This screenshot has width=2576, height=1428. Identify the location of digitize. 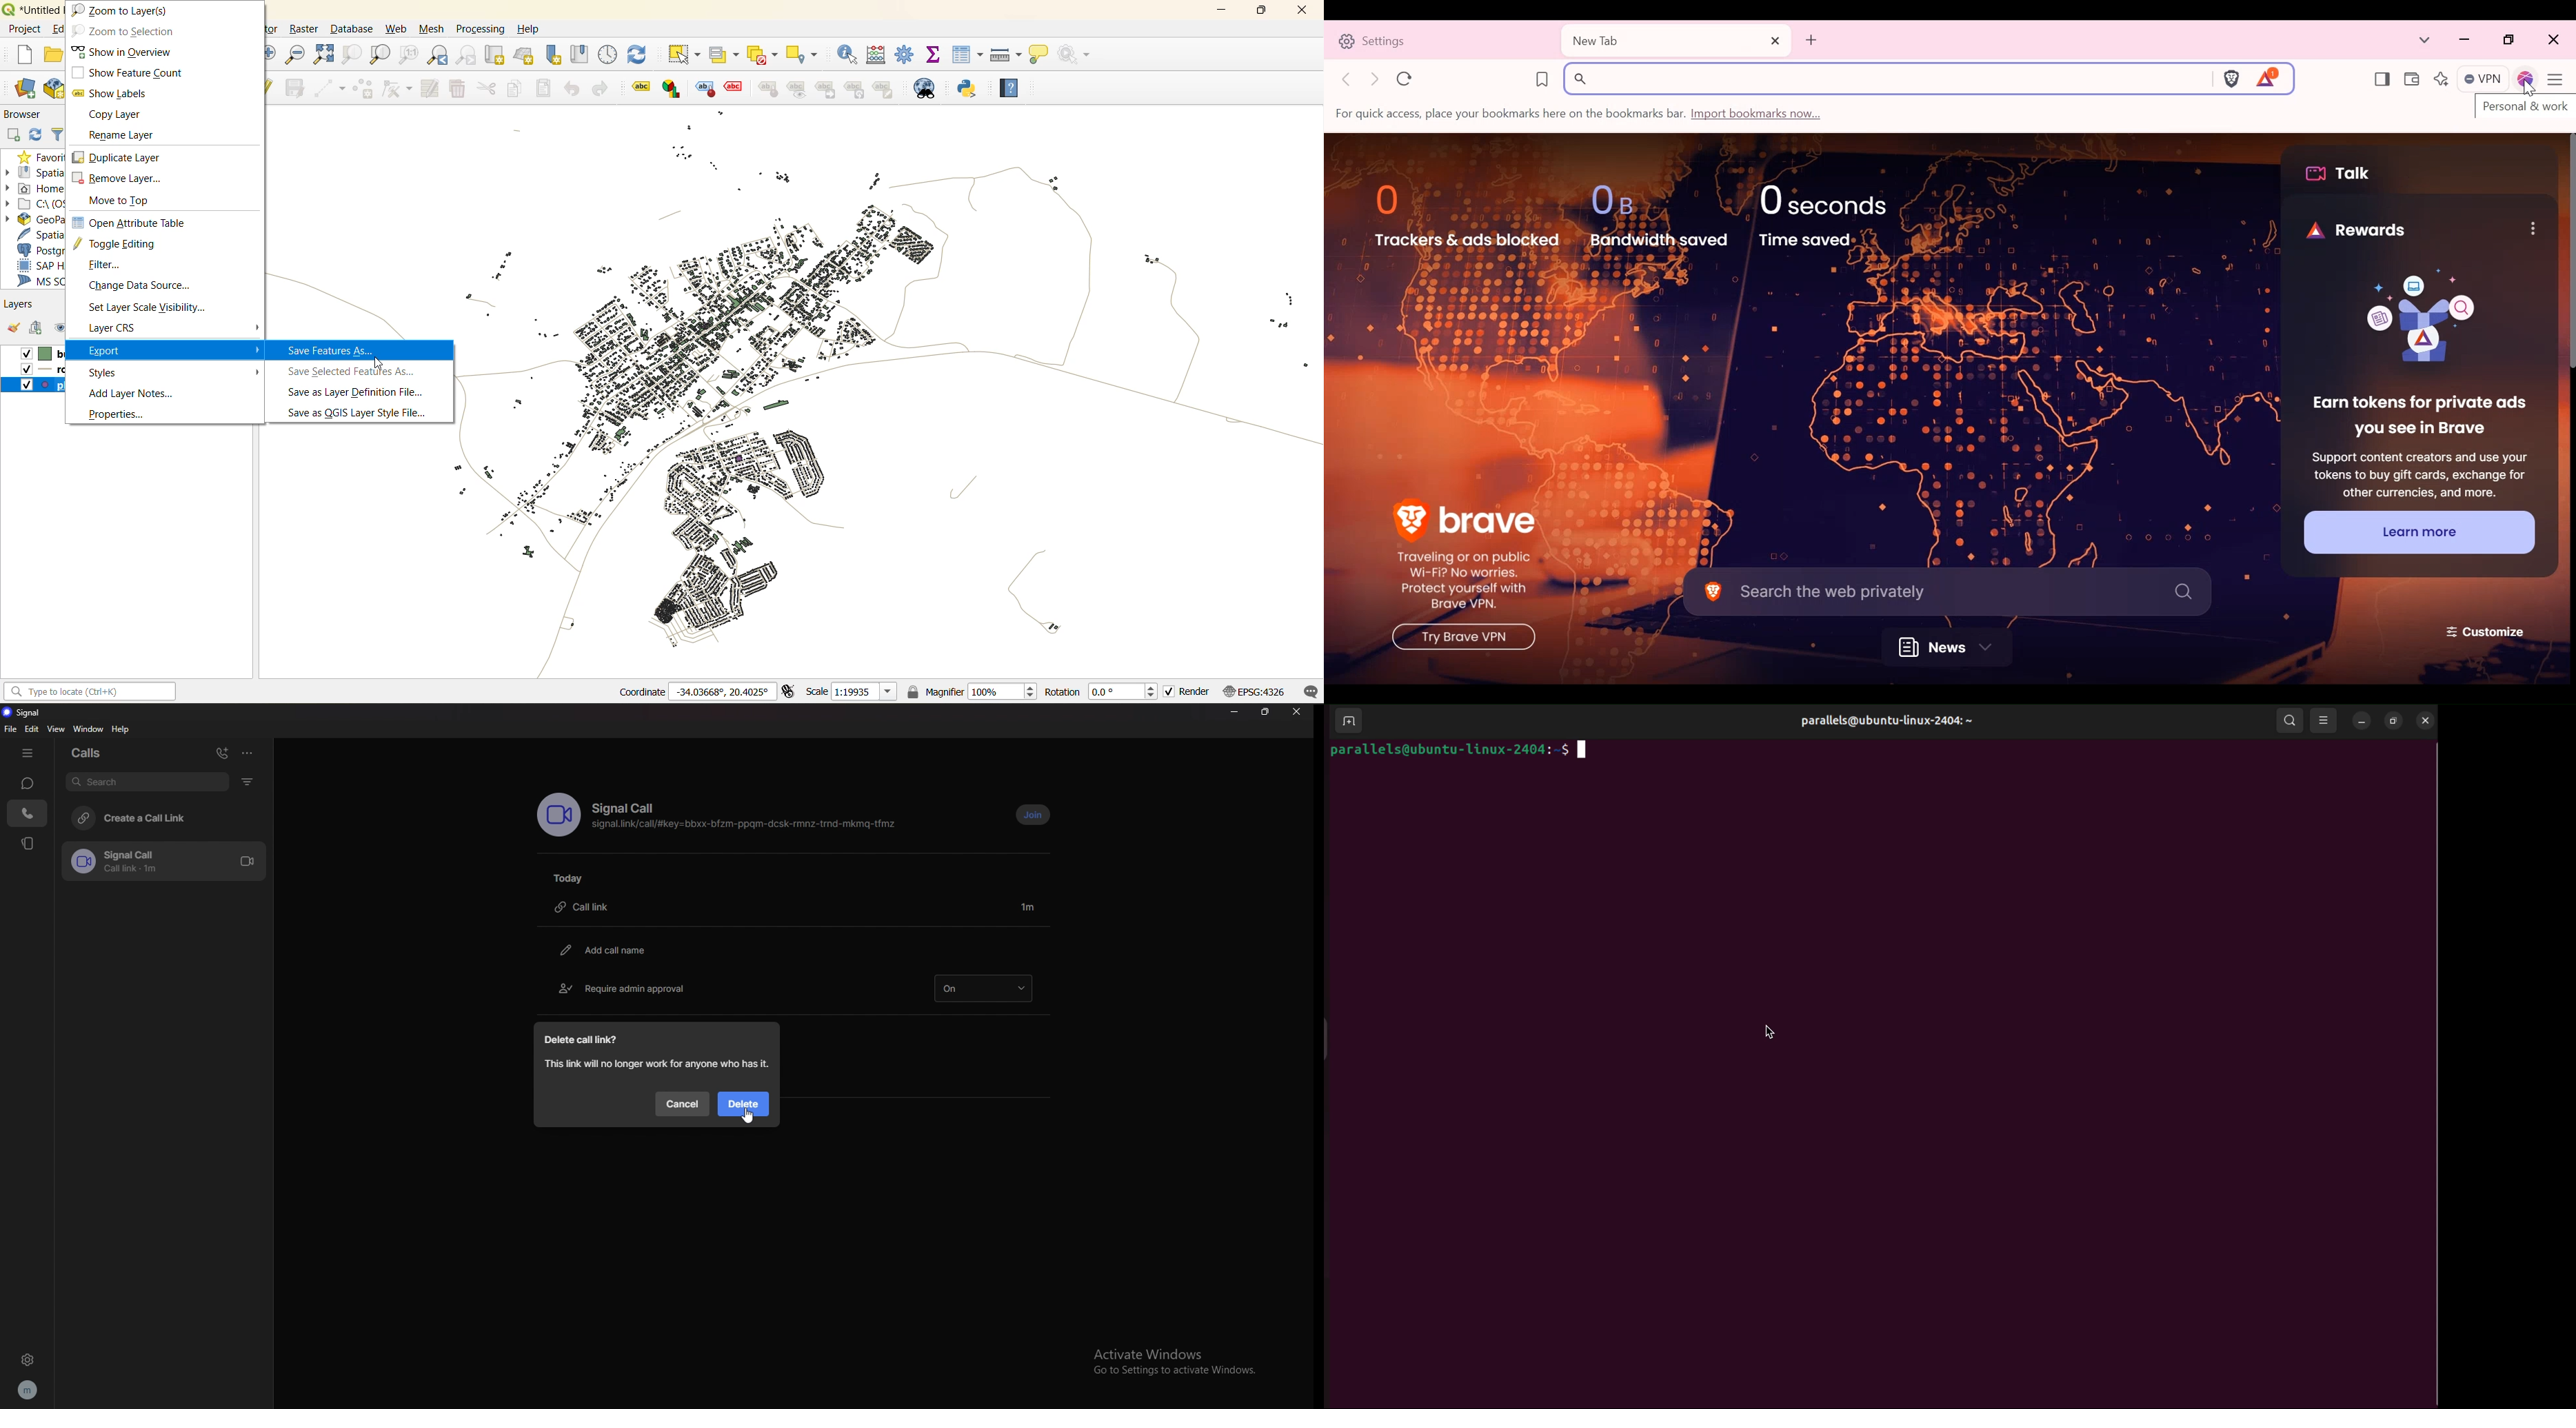
(328, 88).